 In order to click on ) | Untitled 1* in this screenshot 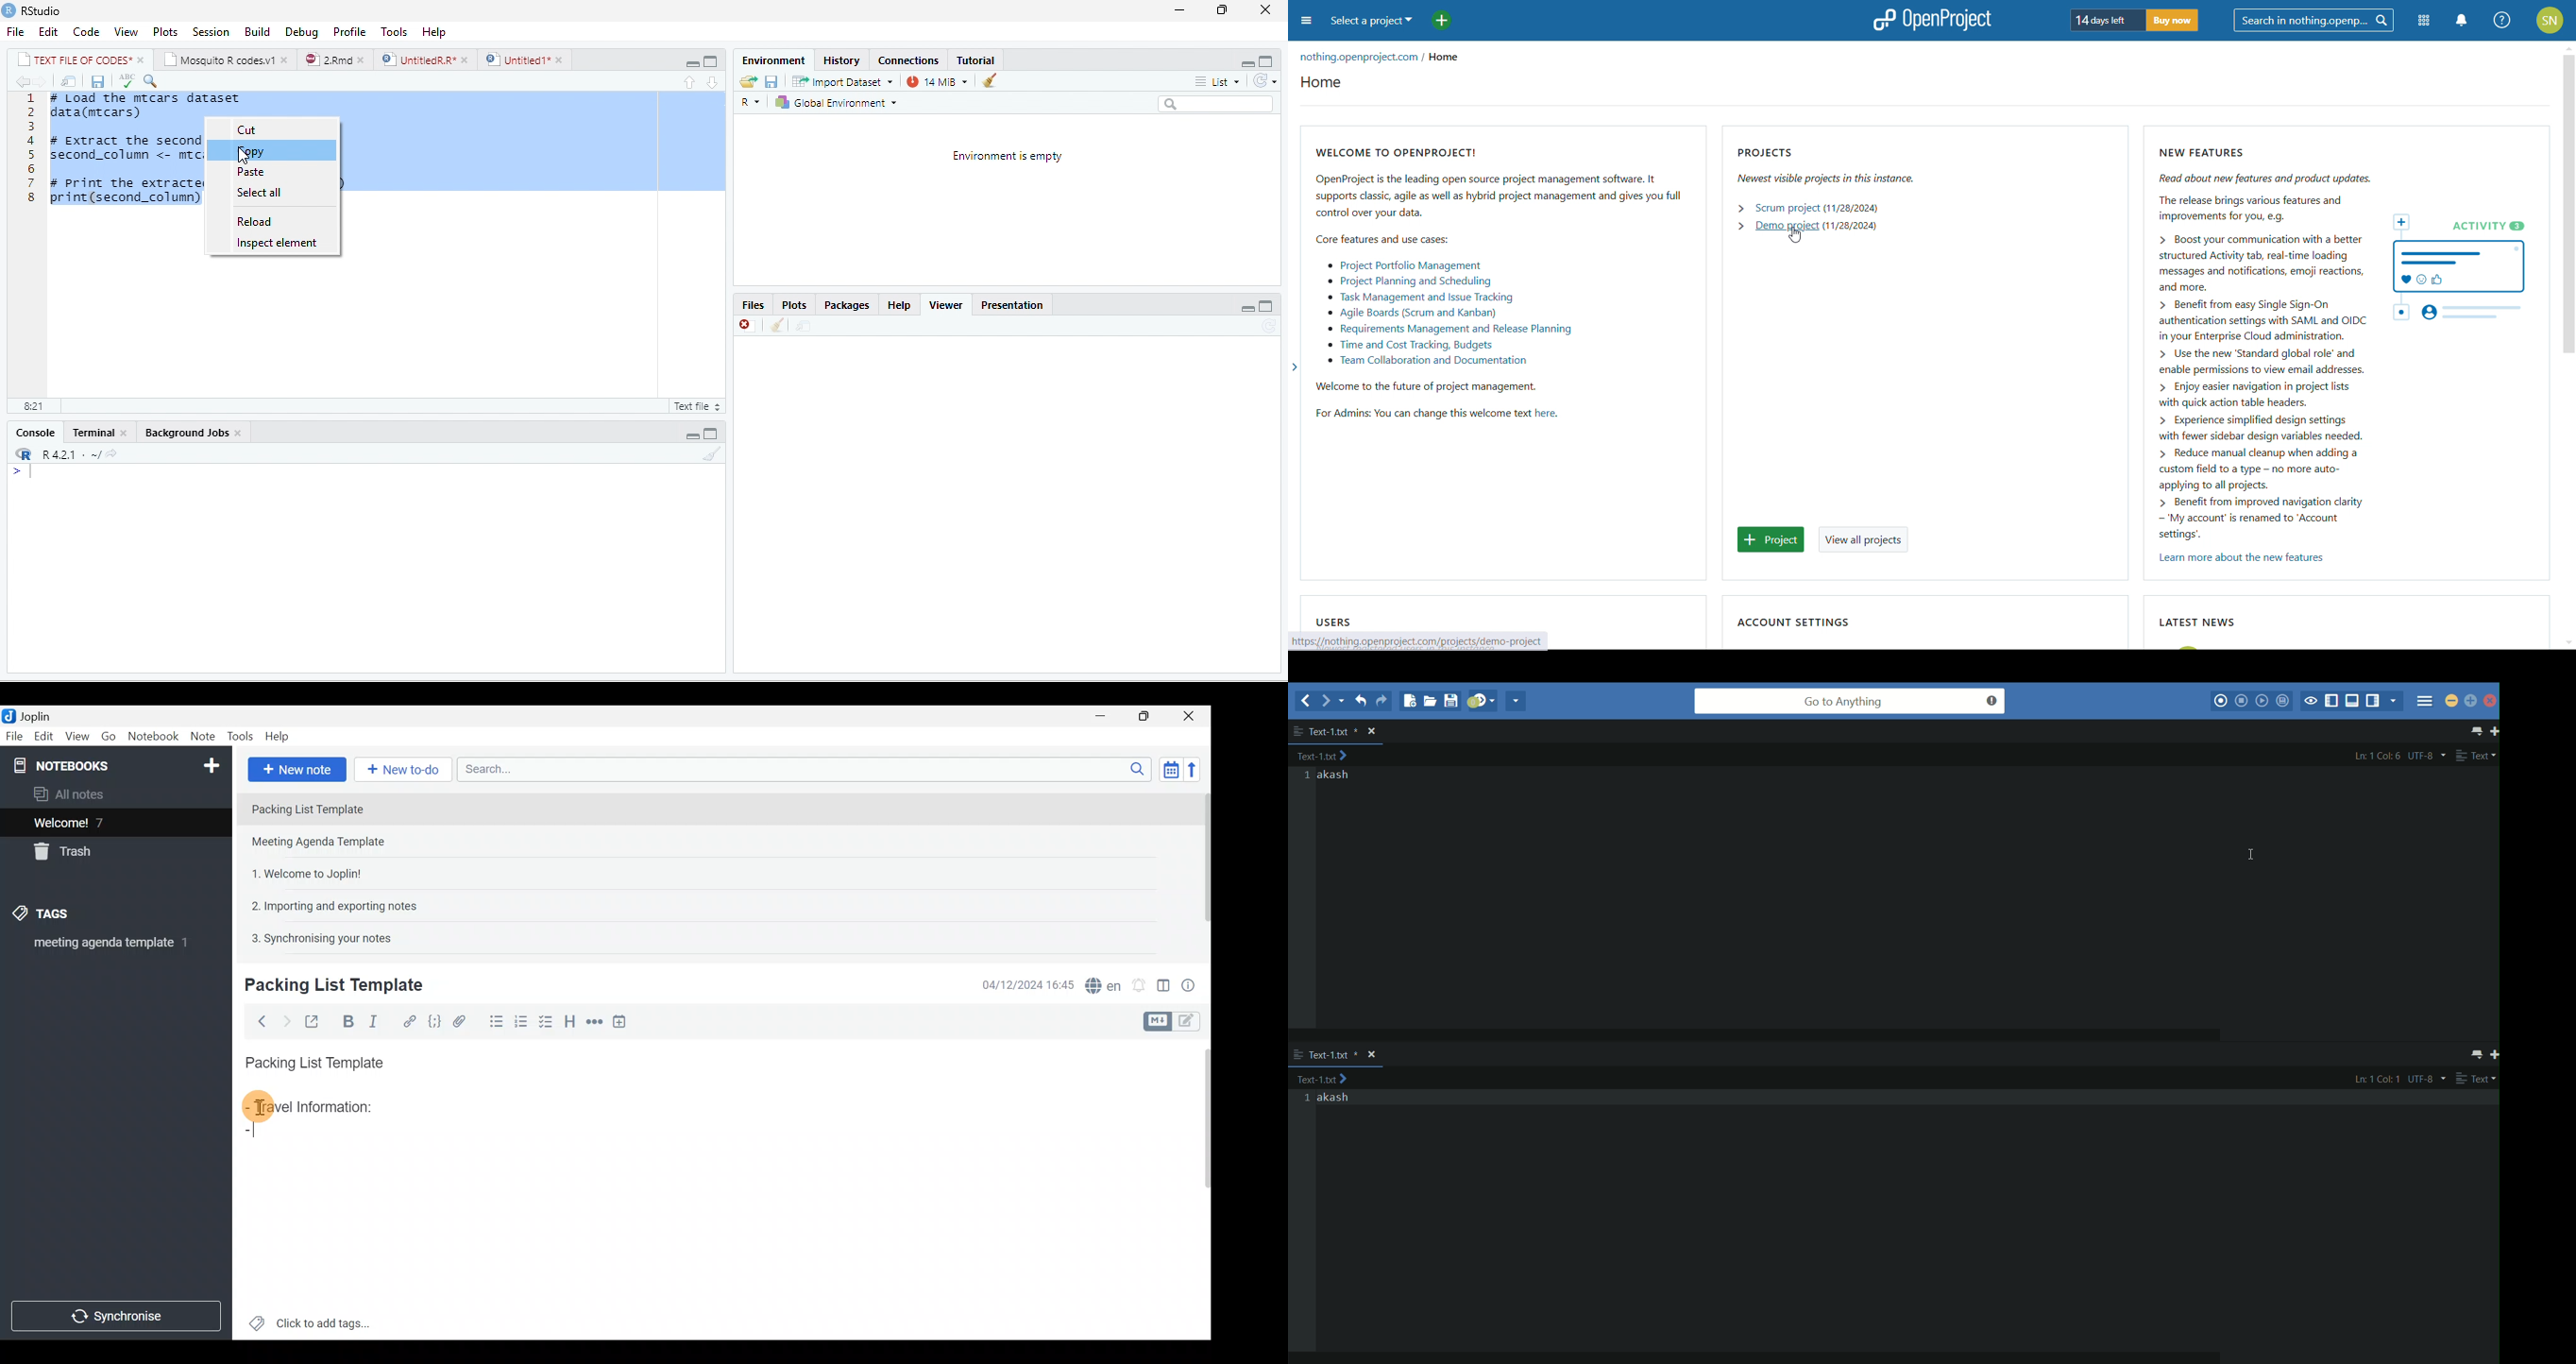, I will do `click(517, 60)`.